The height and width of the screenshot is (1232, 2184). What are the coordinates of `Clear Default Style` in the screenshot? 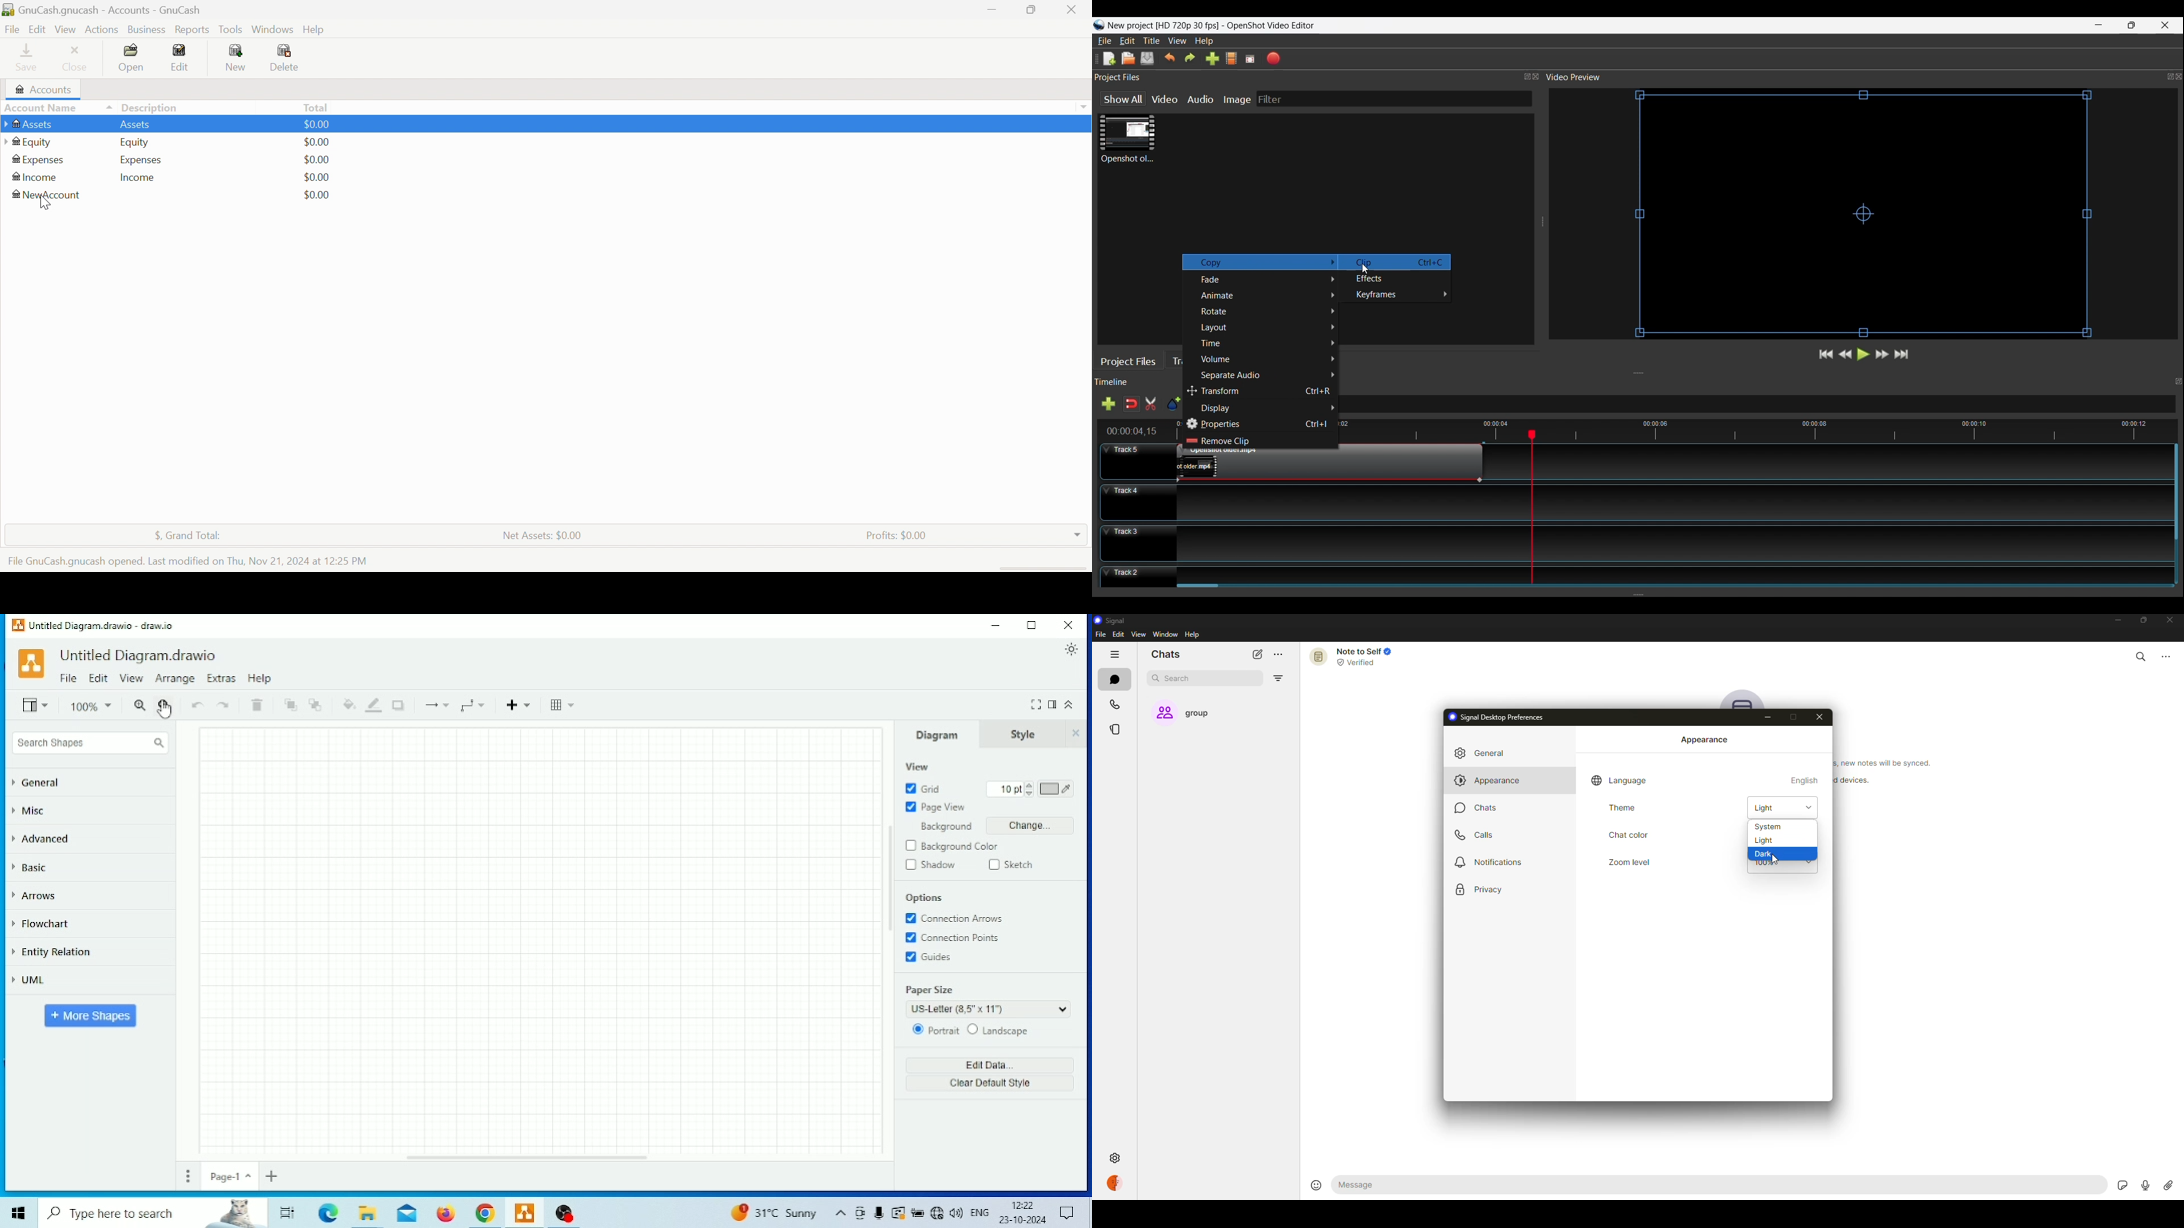 It's located at (989, 1084).